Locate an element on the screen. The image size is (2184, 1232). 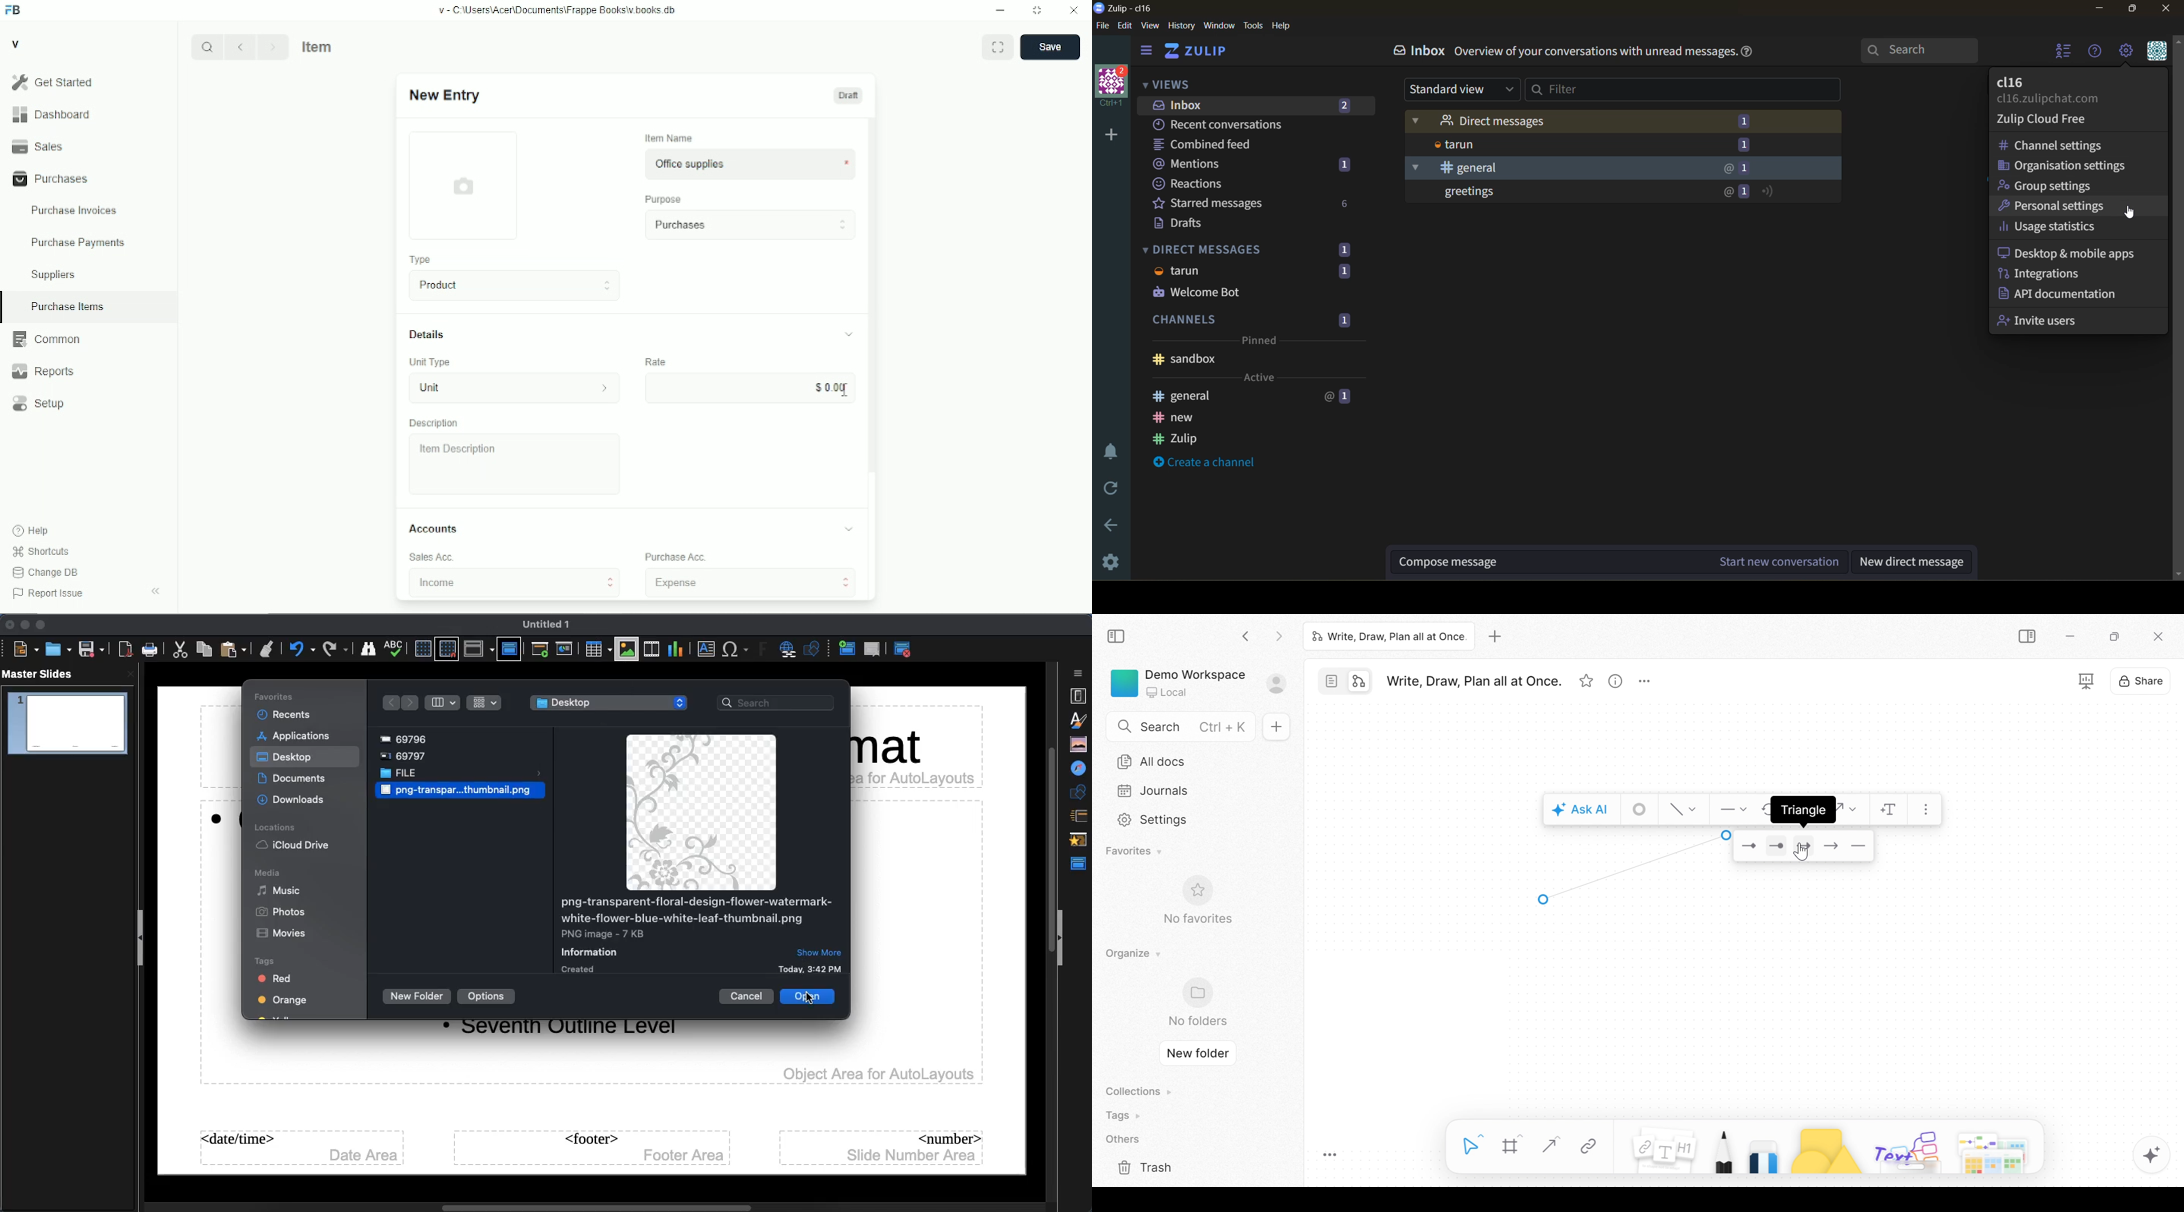
Fontwork is located at coordinates (764, 651).